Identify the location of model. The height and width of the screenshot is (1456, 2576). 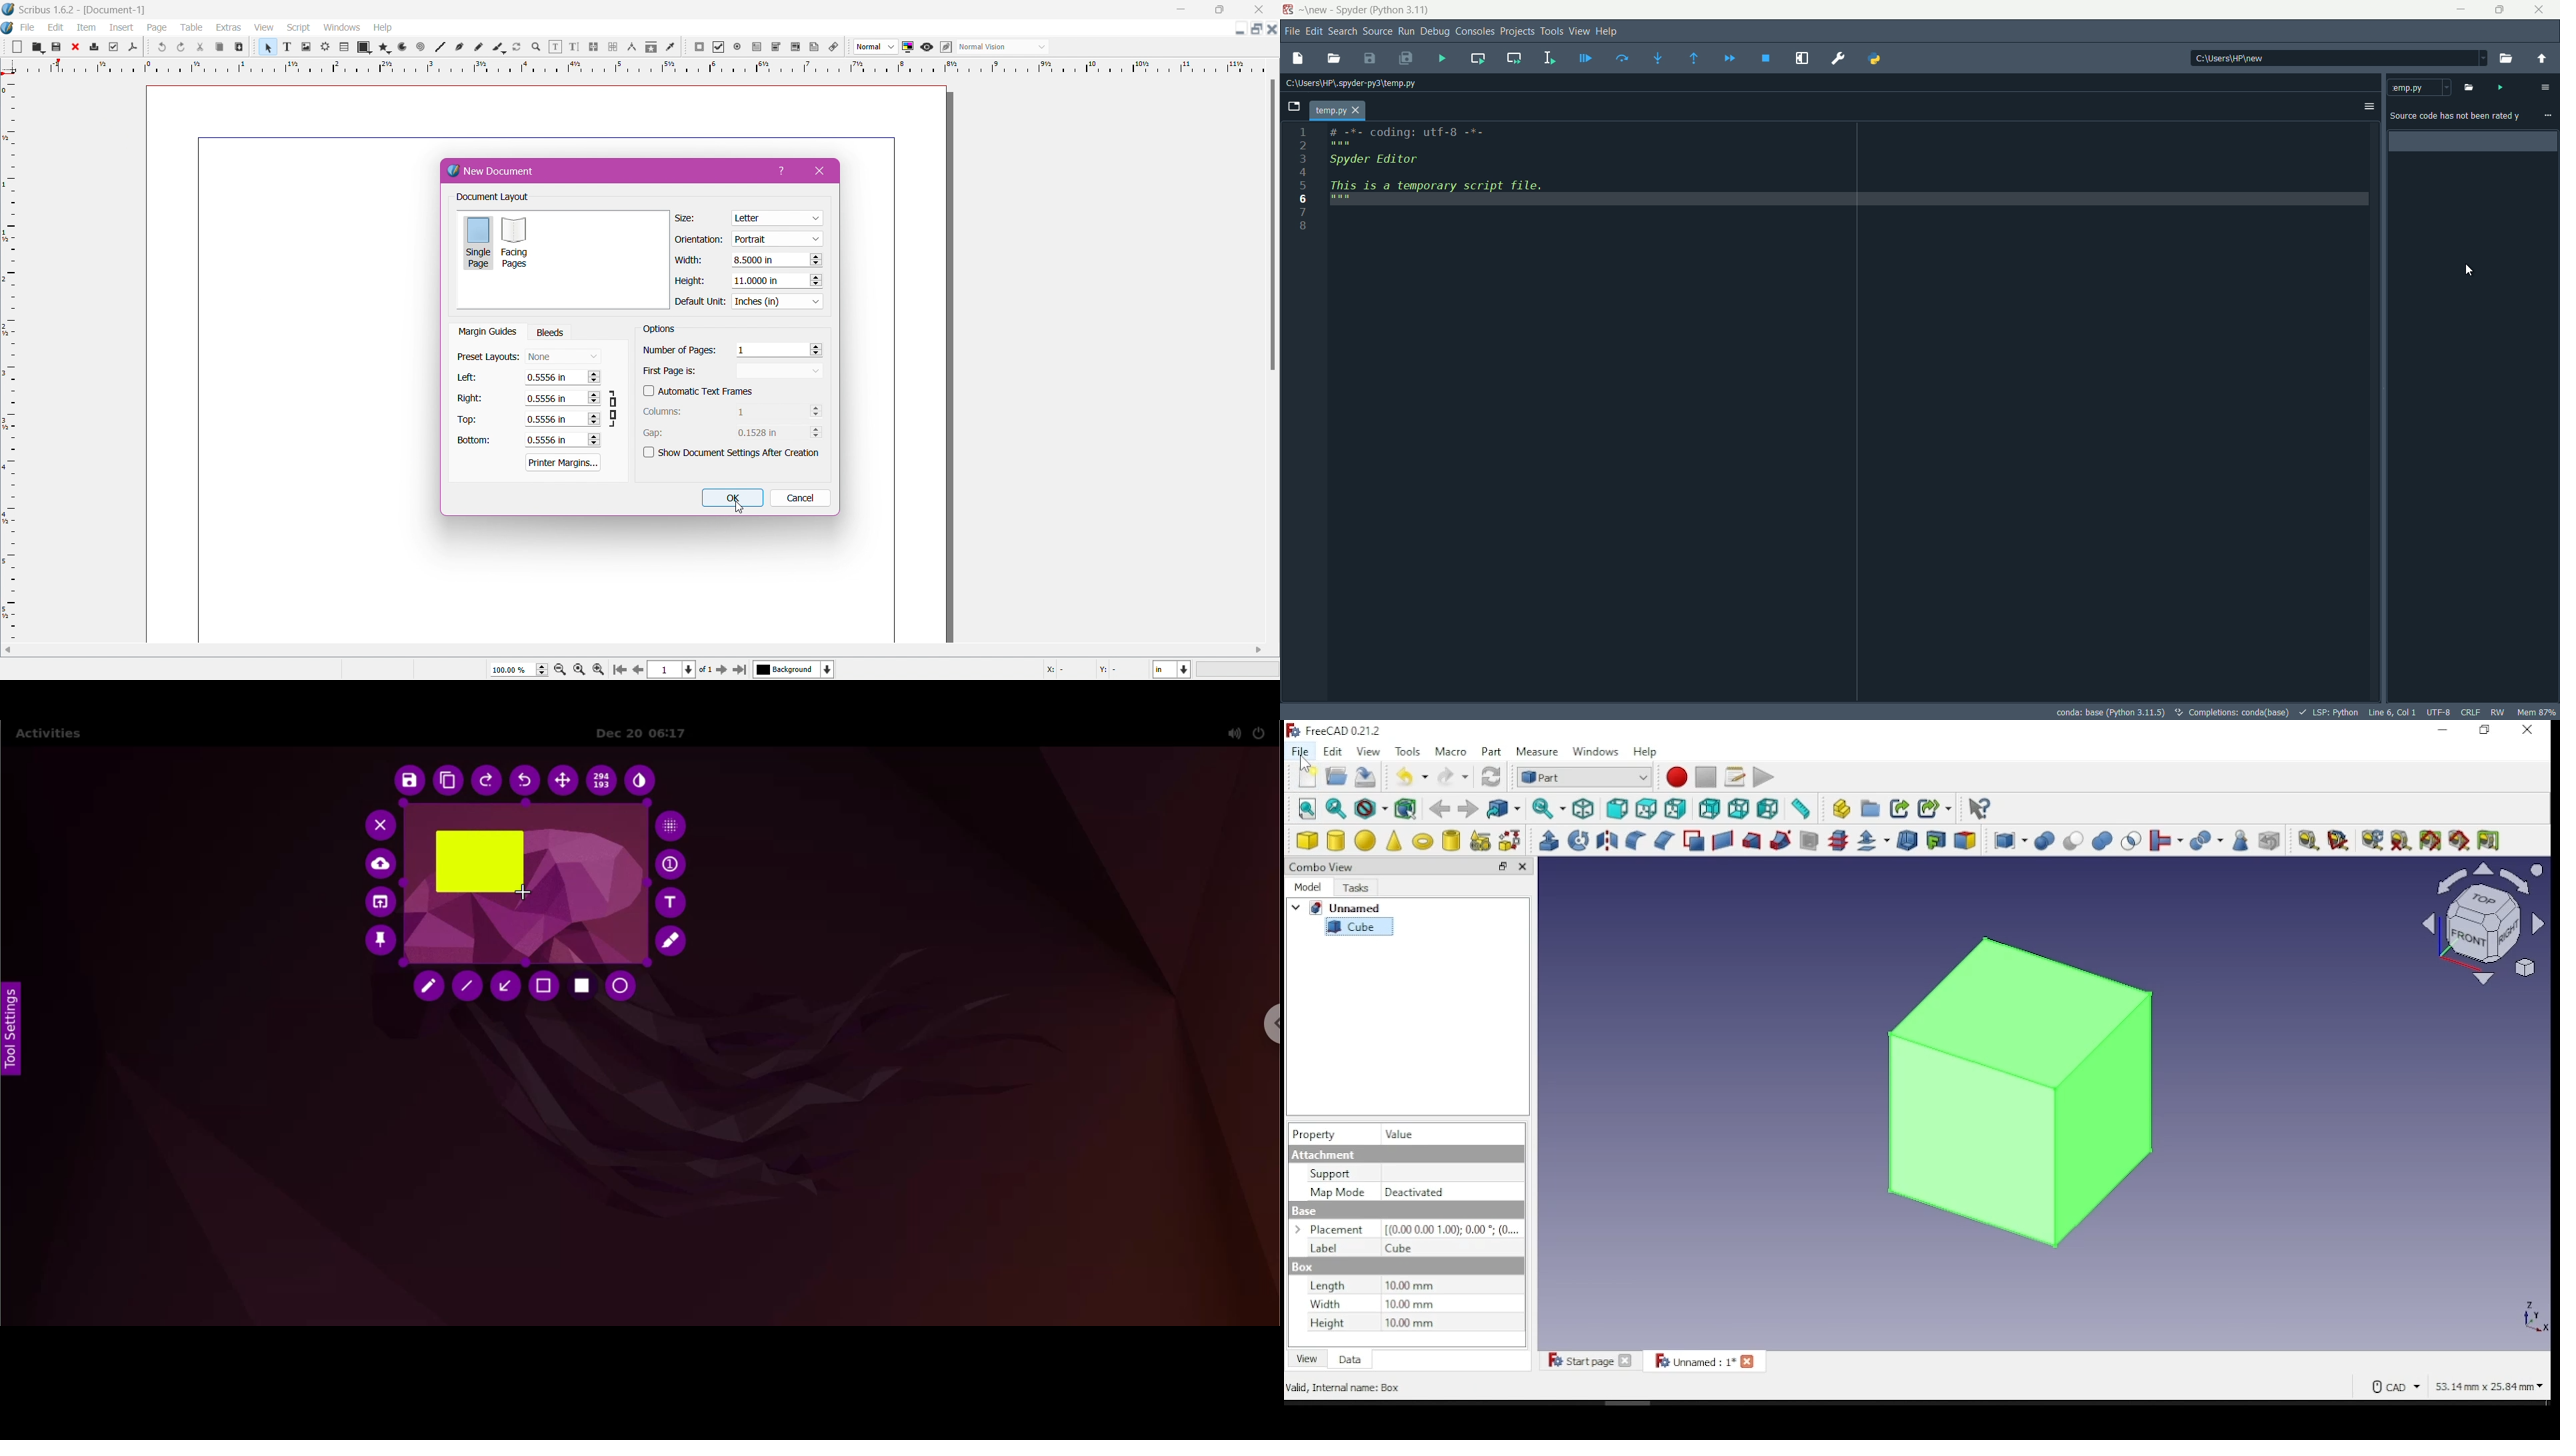
(1309, 887).